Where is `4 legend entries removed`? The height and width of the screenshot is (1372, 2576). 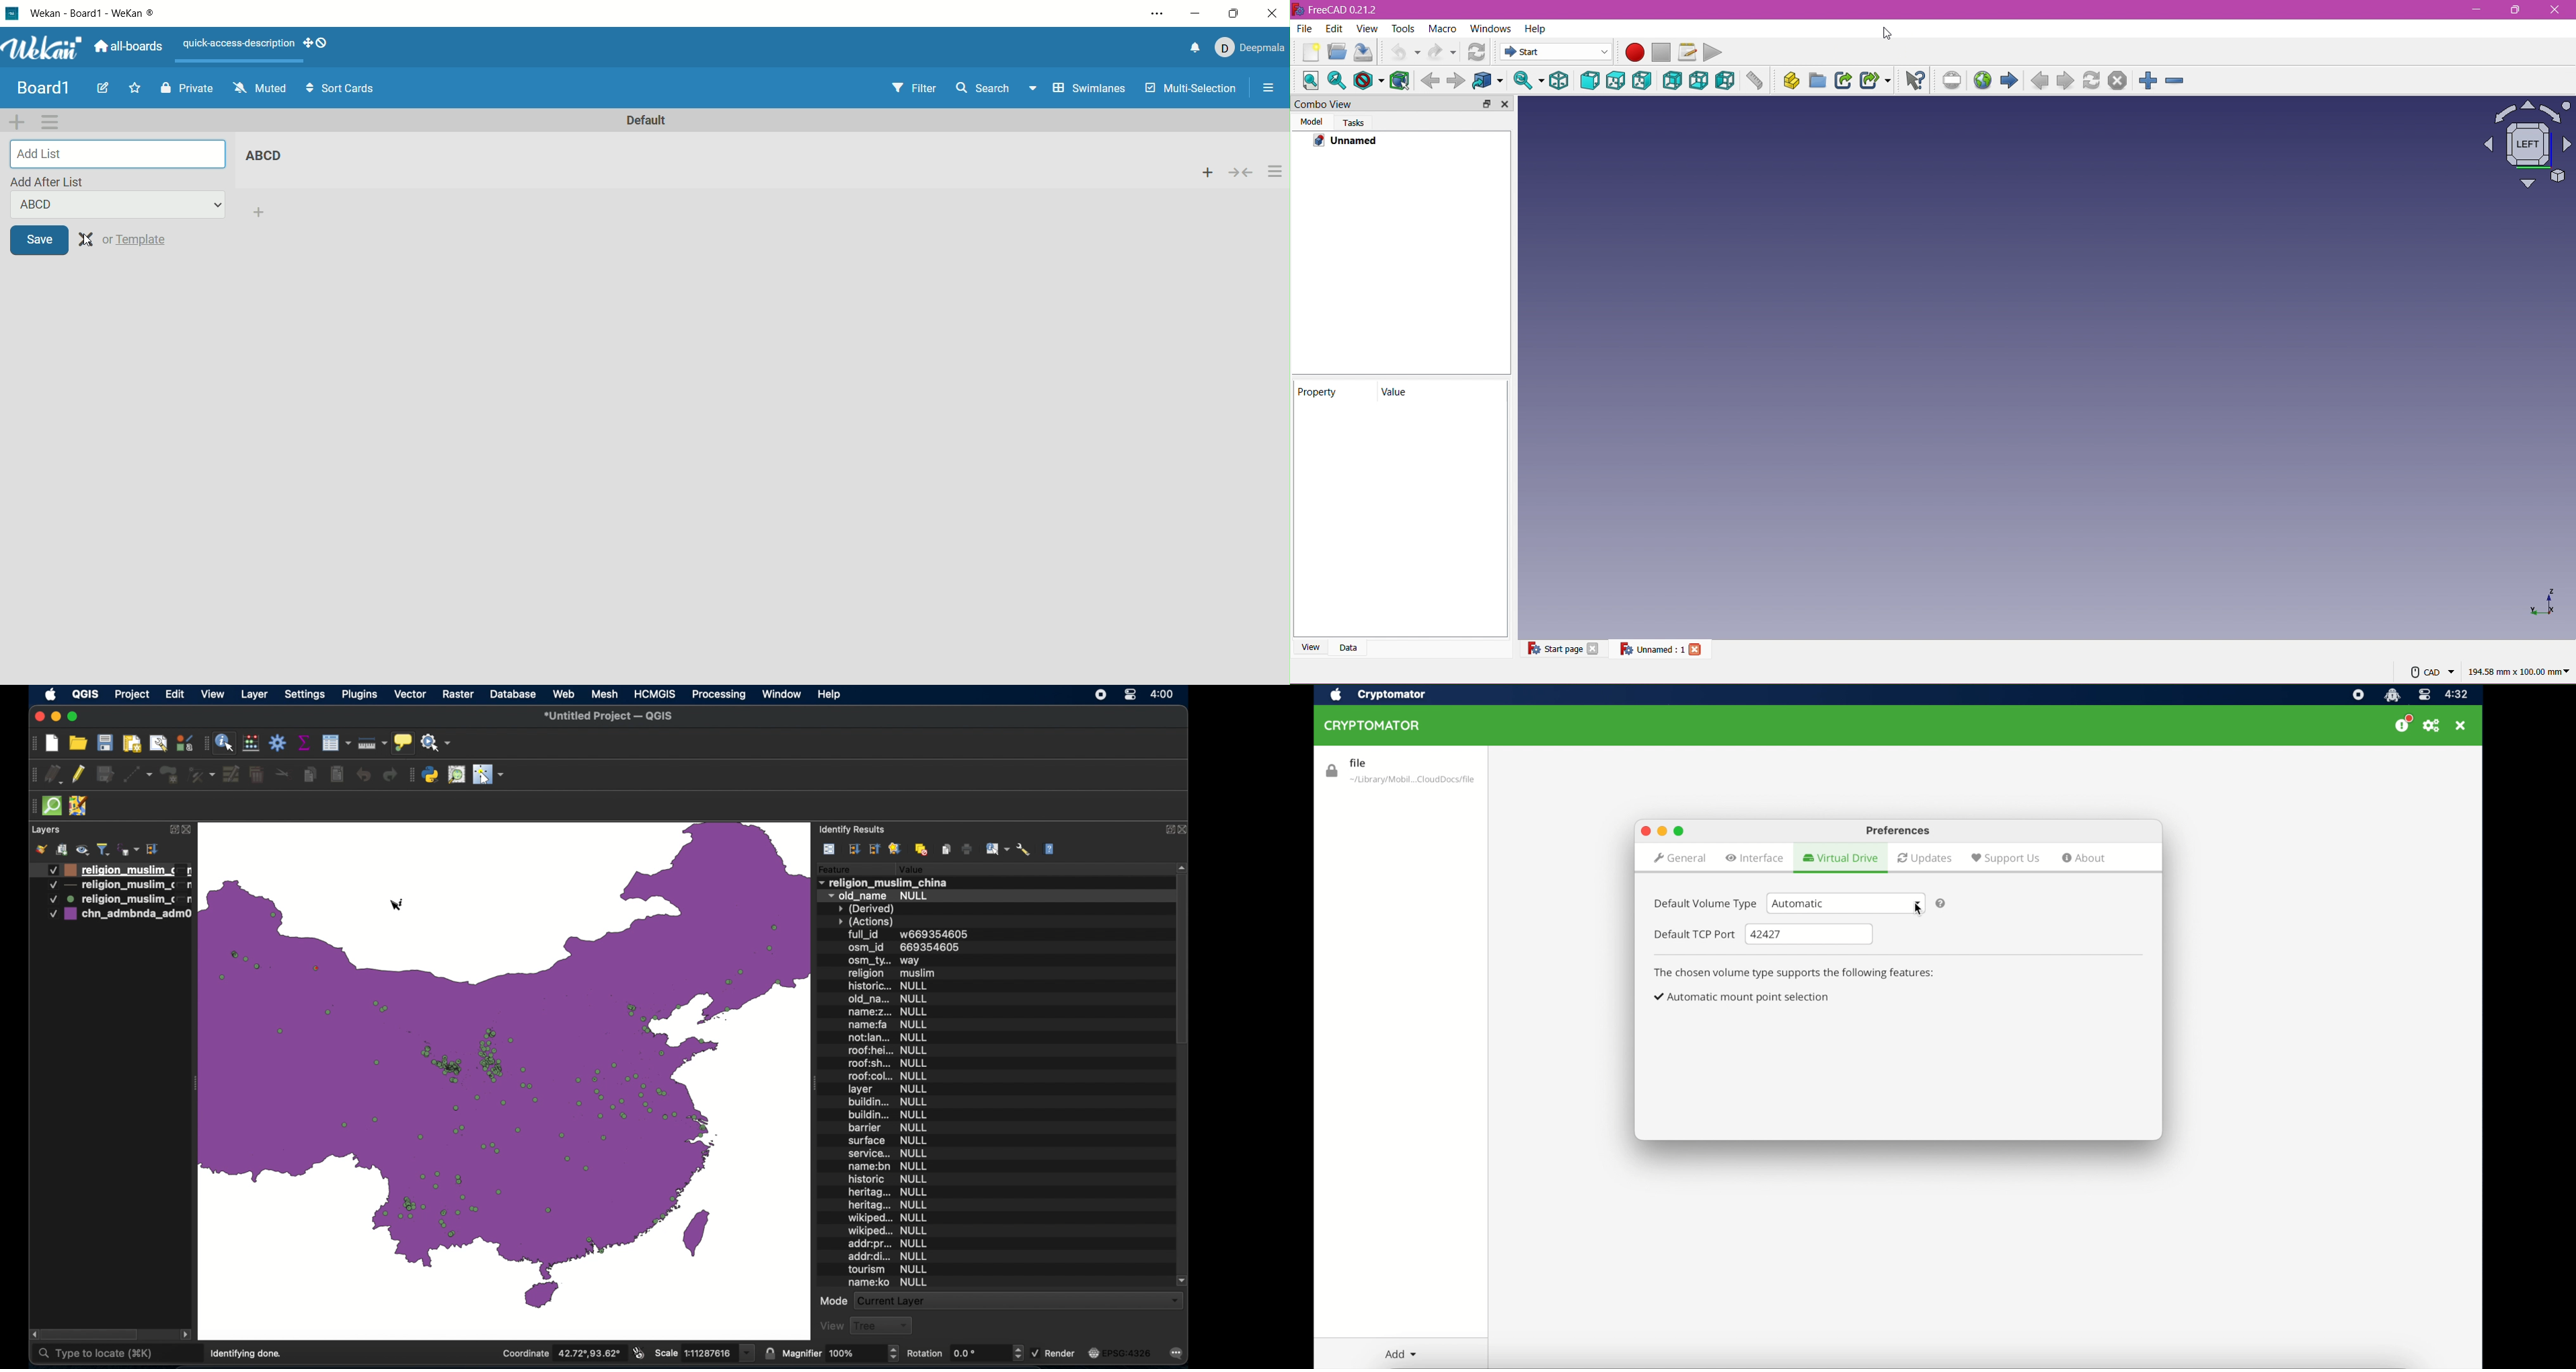
4 legend entries removed is located at coordinates (268, 1354).